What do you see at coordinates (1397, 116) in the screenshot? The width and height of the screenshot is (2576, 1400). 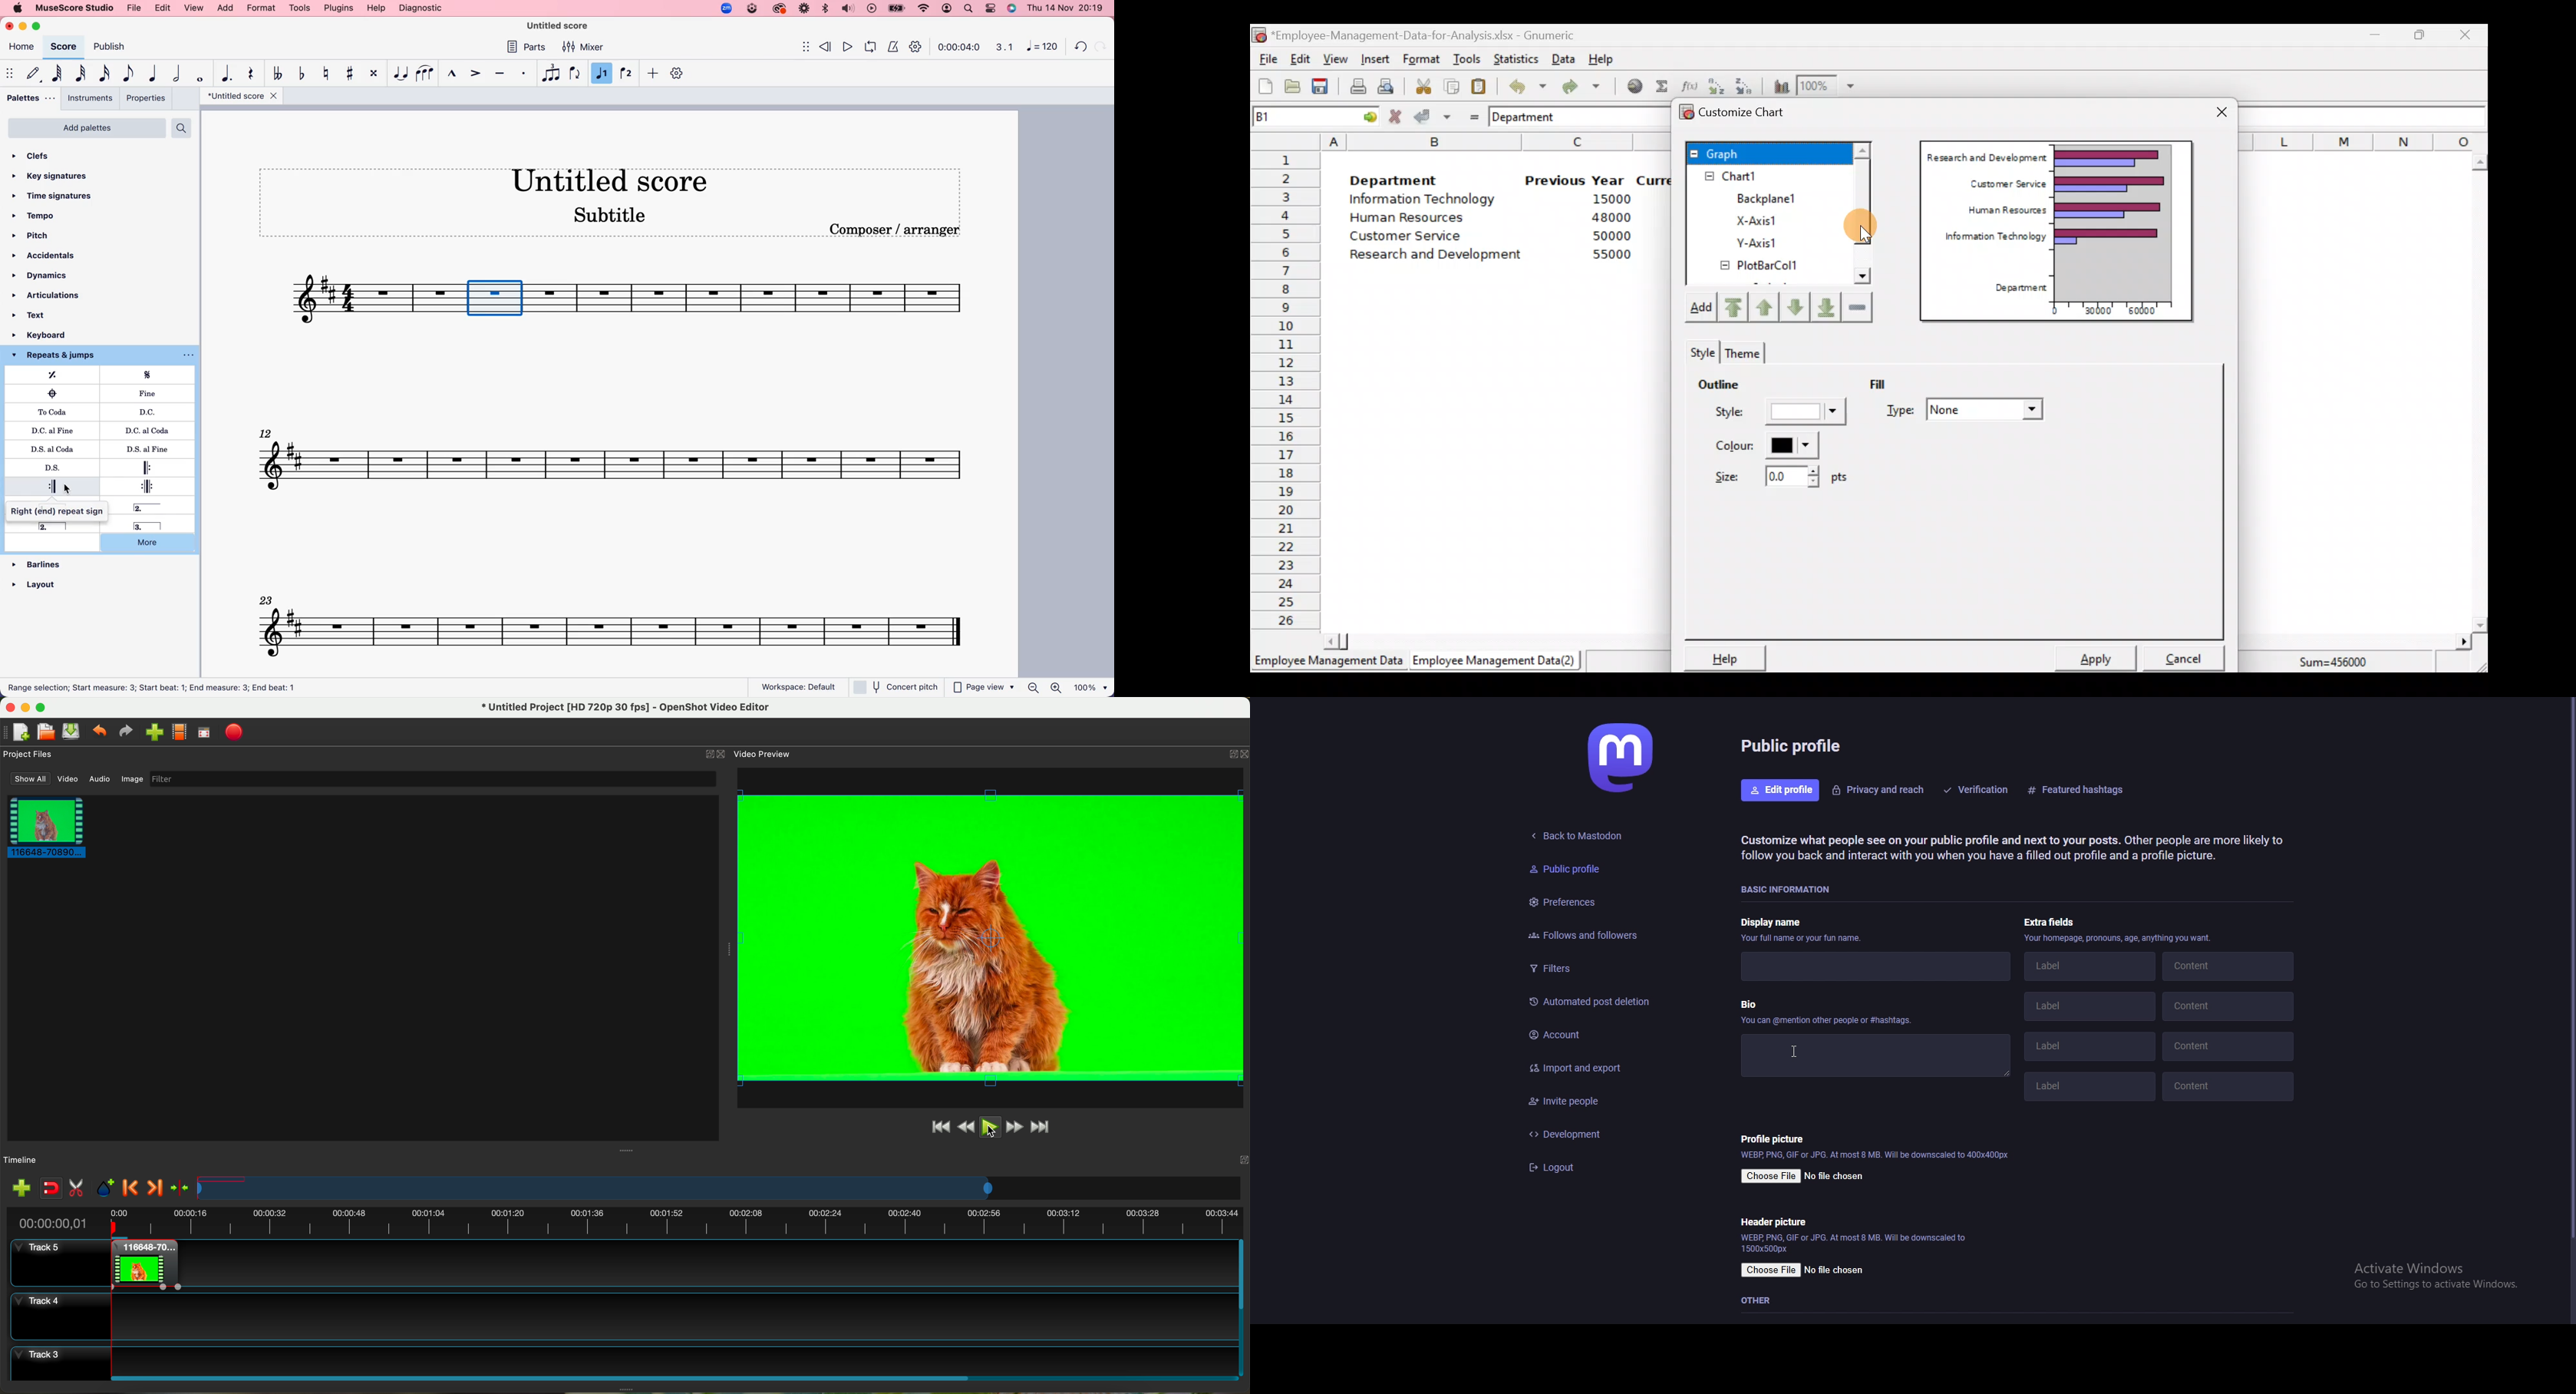 I see `Cancel change` at bounding box center [1397, 116].